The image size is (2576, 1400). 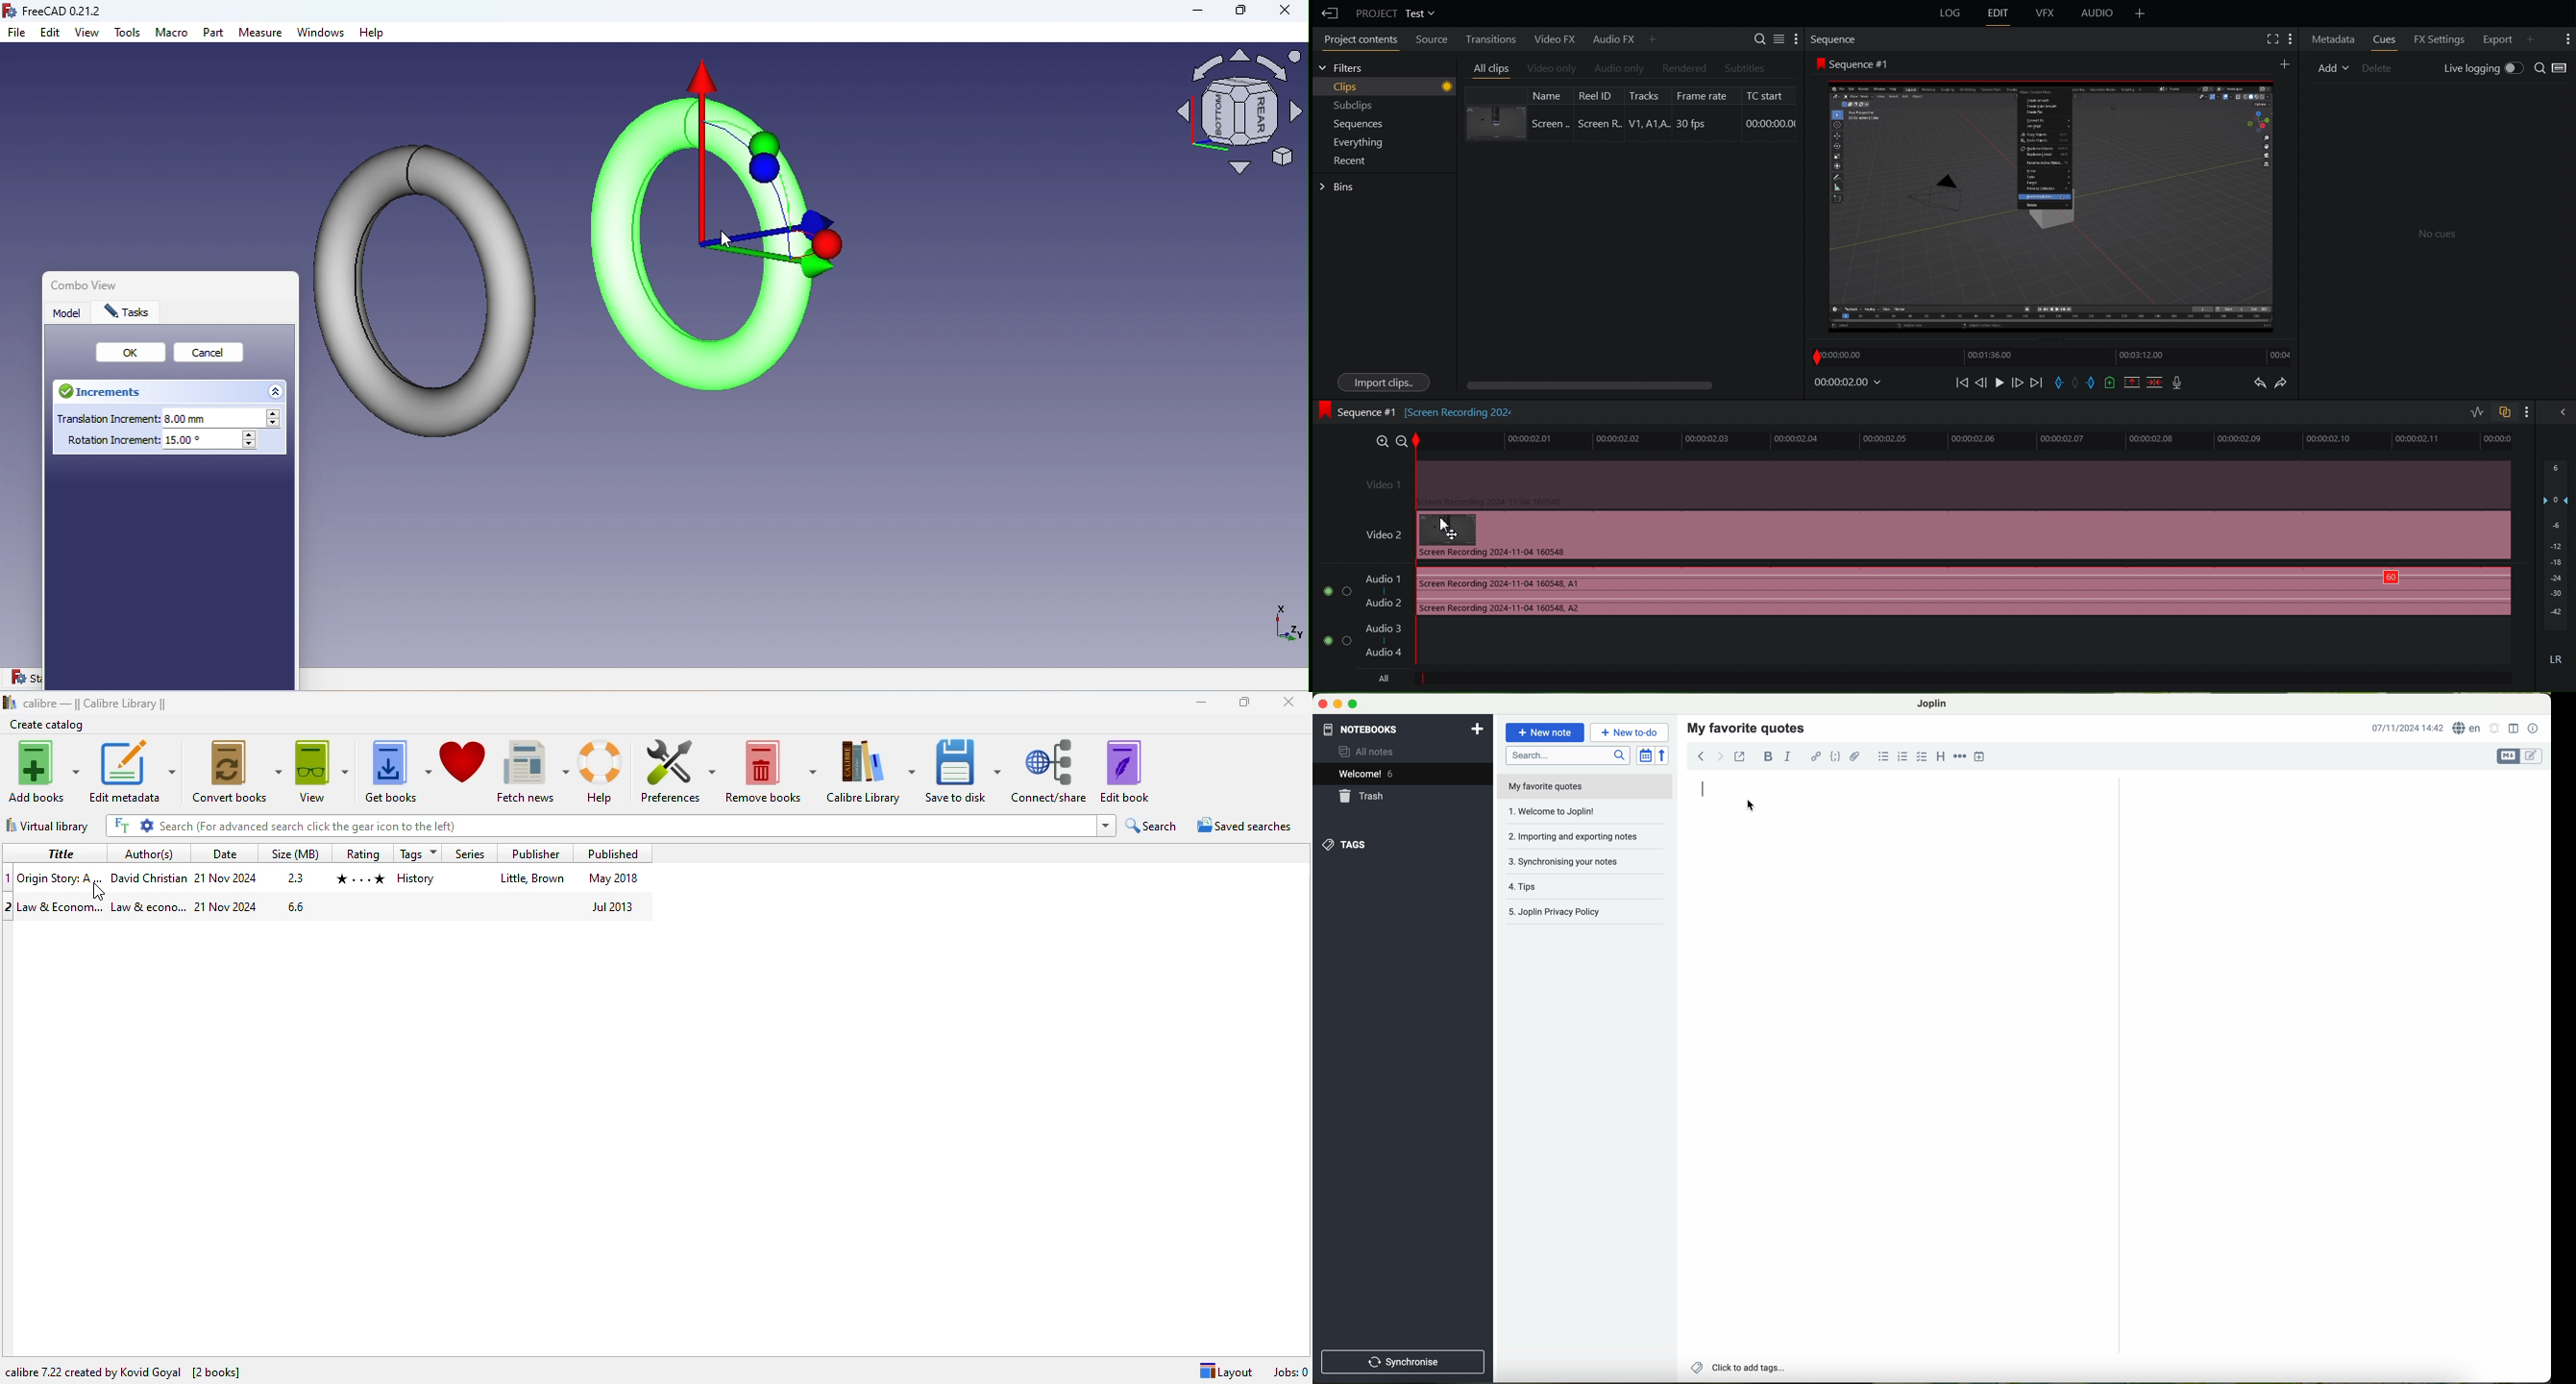 What do you see at coordinates (1584, 835) in the screenshot?
I see `importing and exporting notes` at bounding box center [1584, 835].